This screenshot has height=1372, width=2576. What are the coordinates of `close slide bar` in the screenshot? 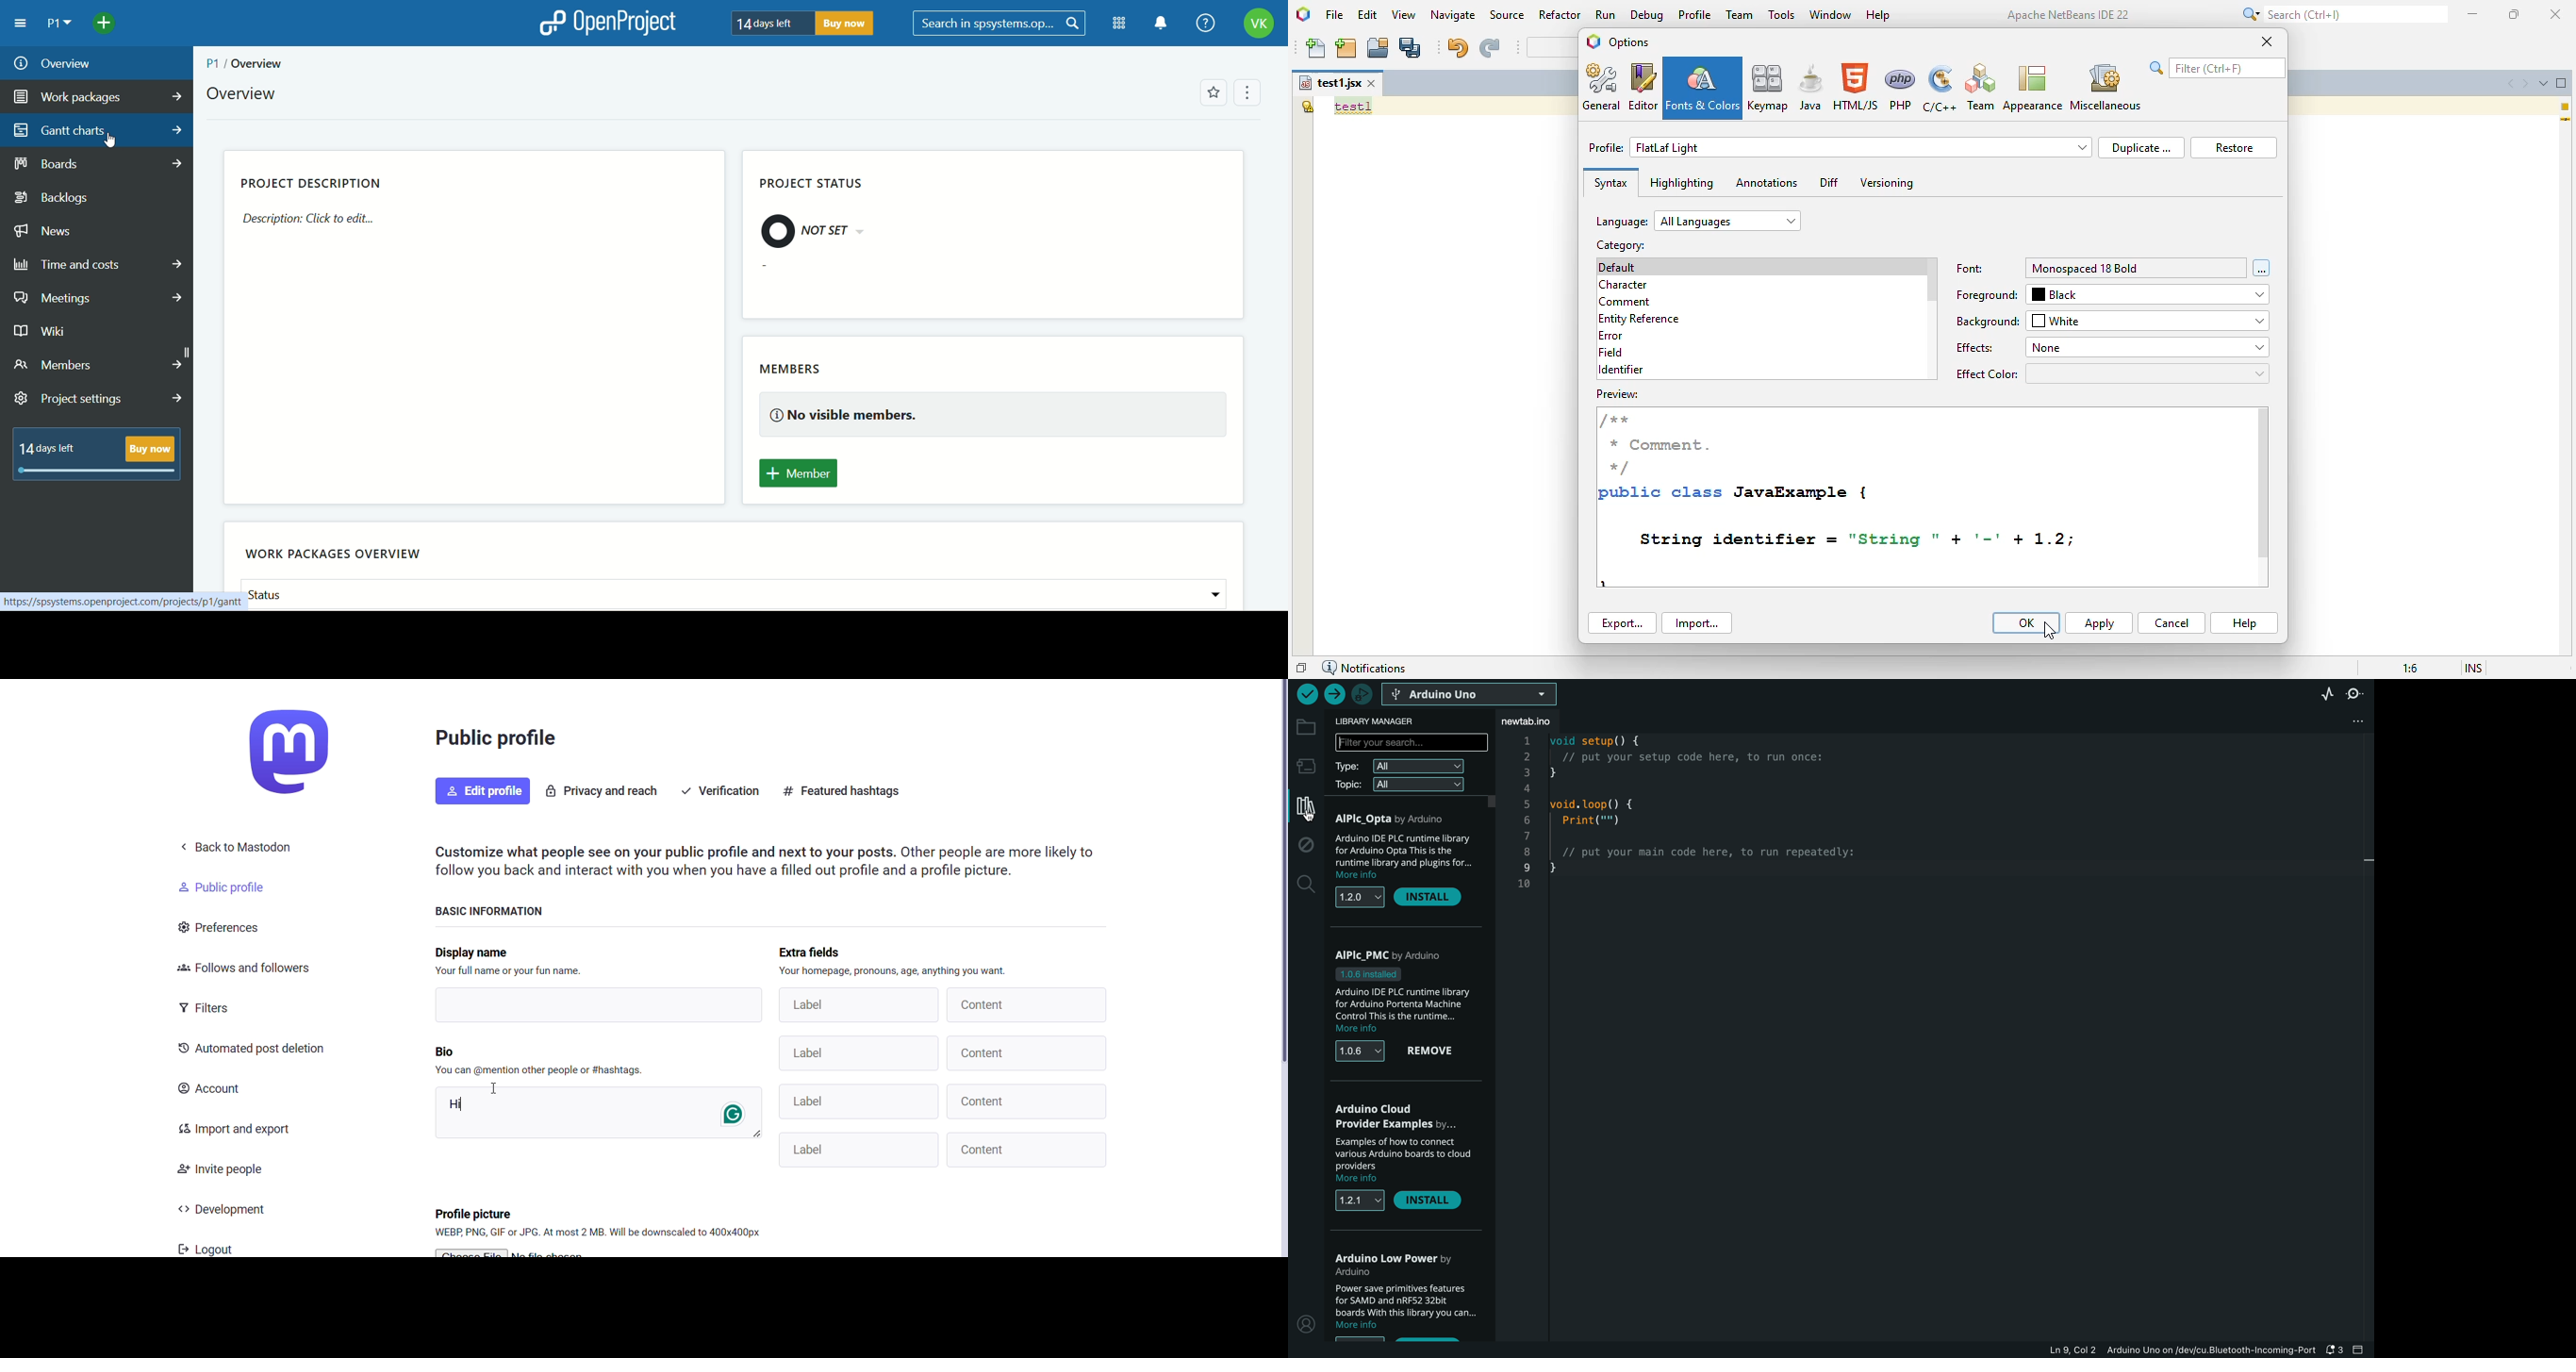 It's located at (2362, 1350).